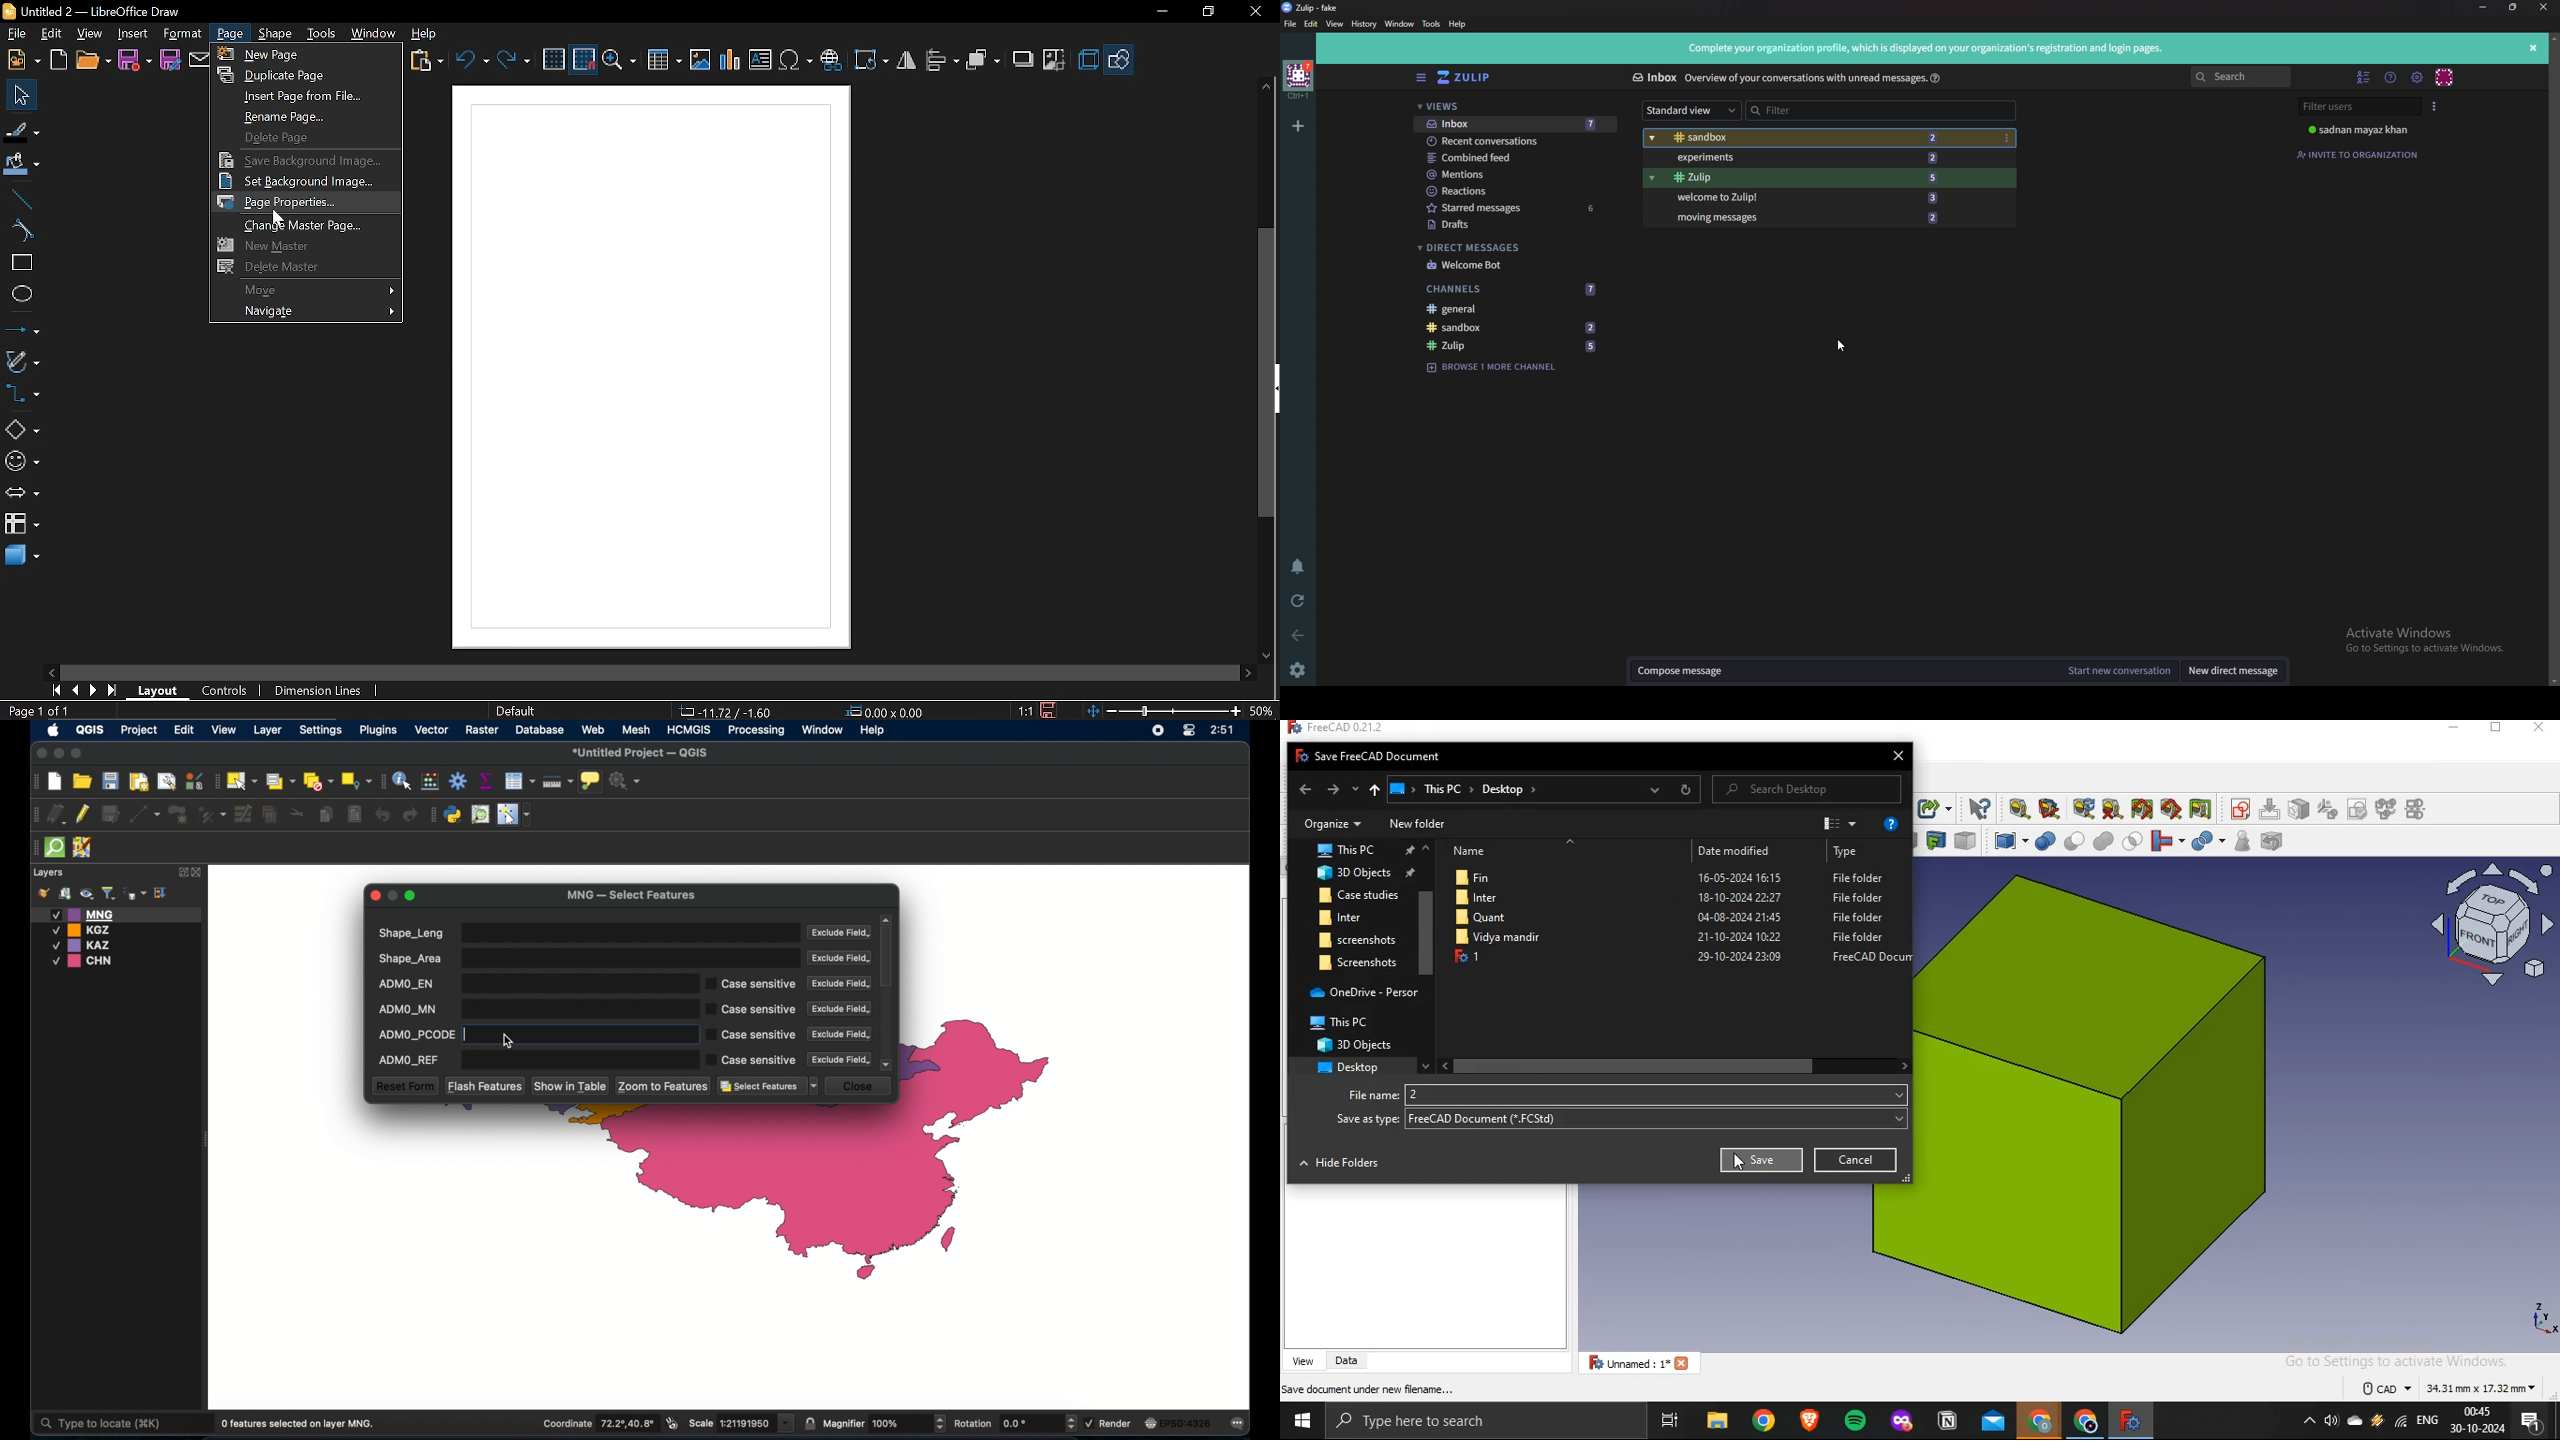 This screenshot has width=2576, height=1456. I want to click on type here to search, so click(1468, 1422).